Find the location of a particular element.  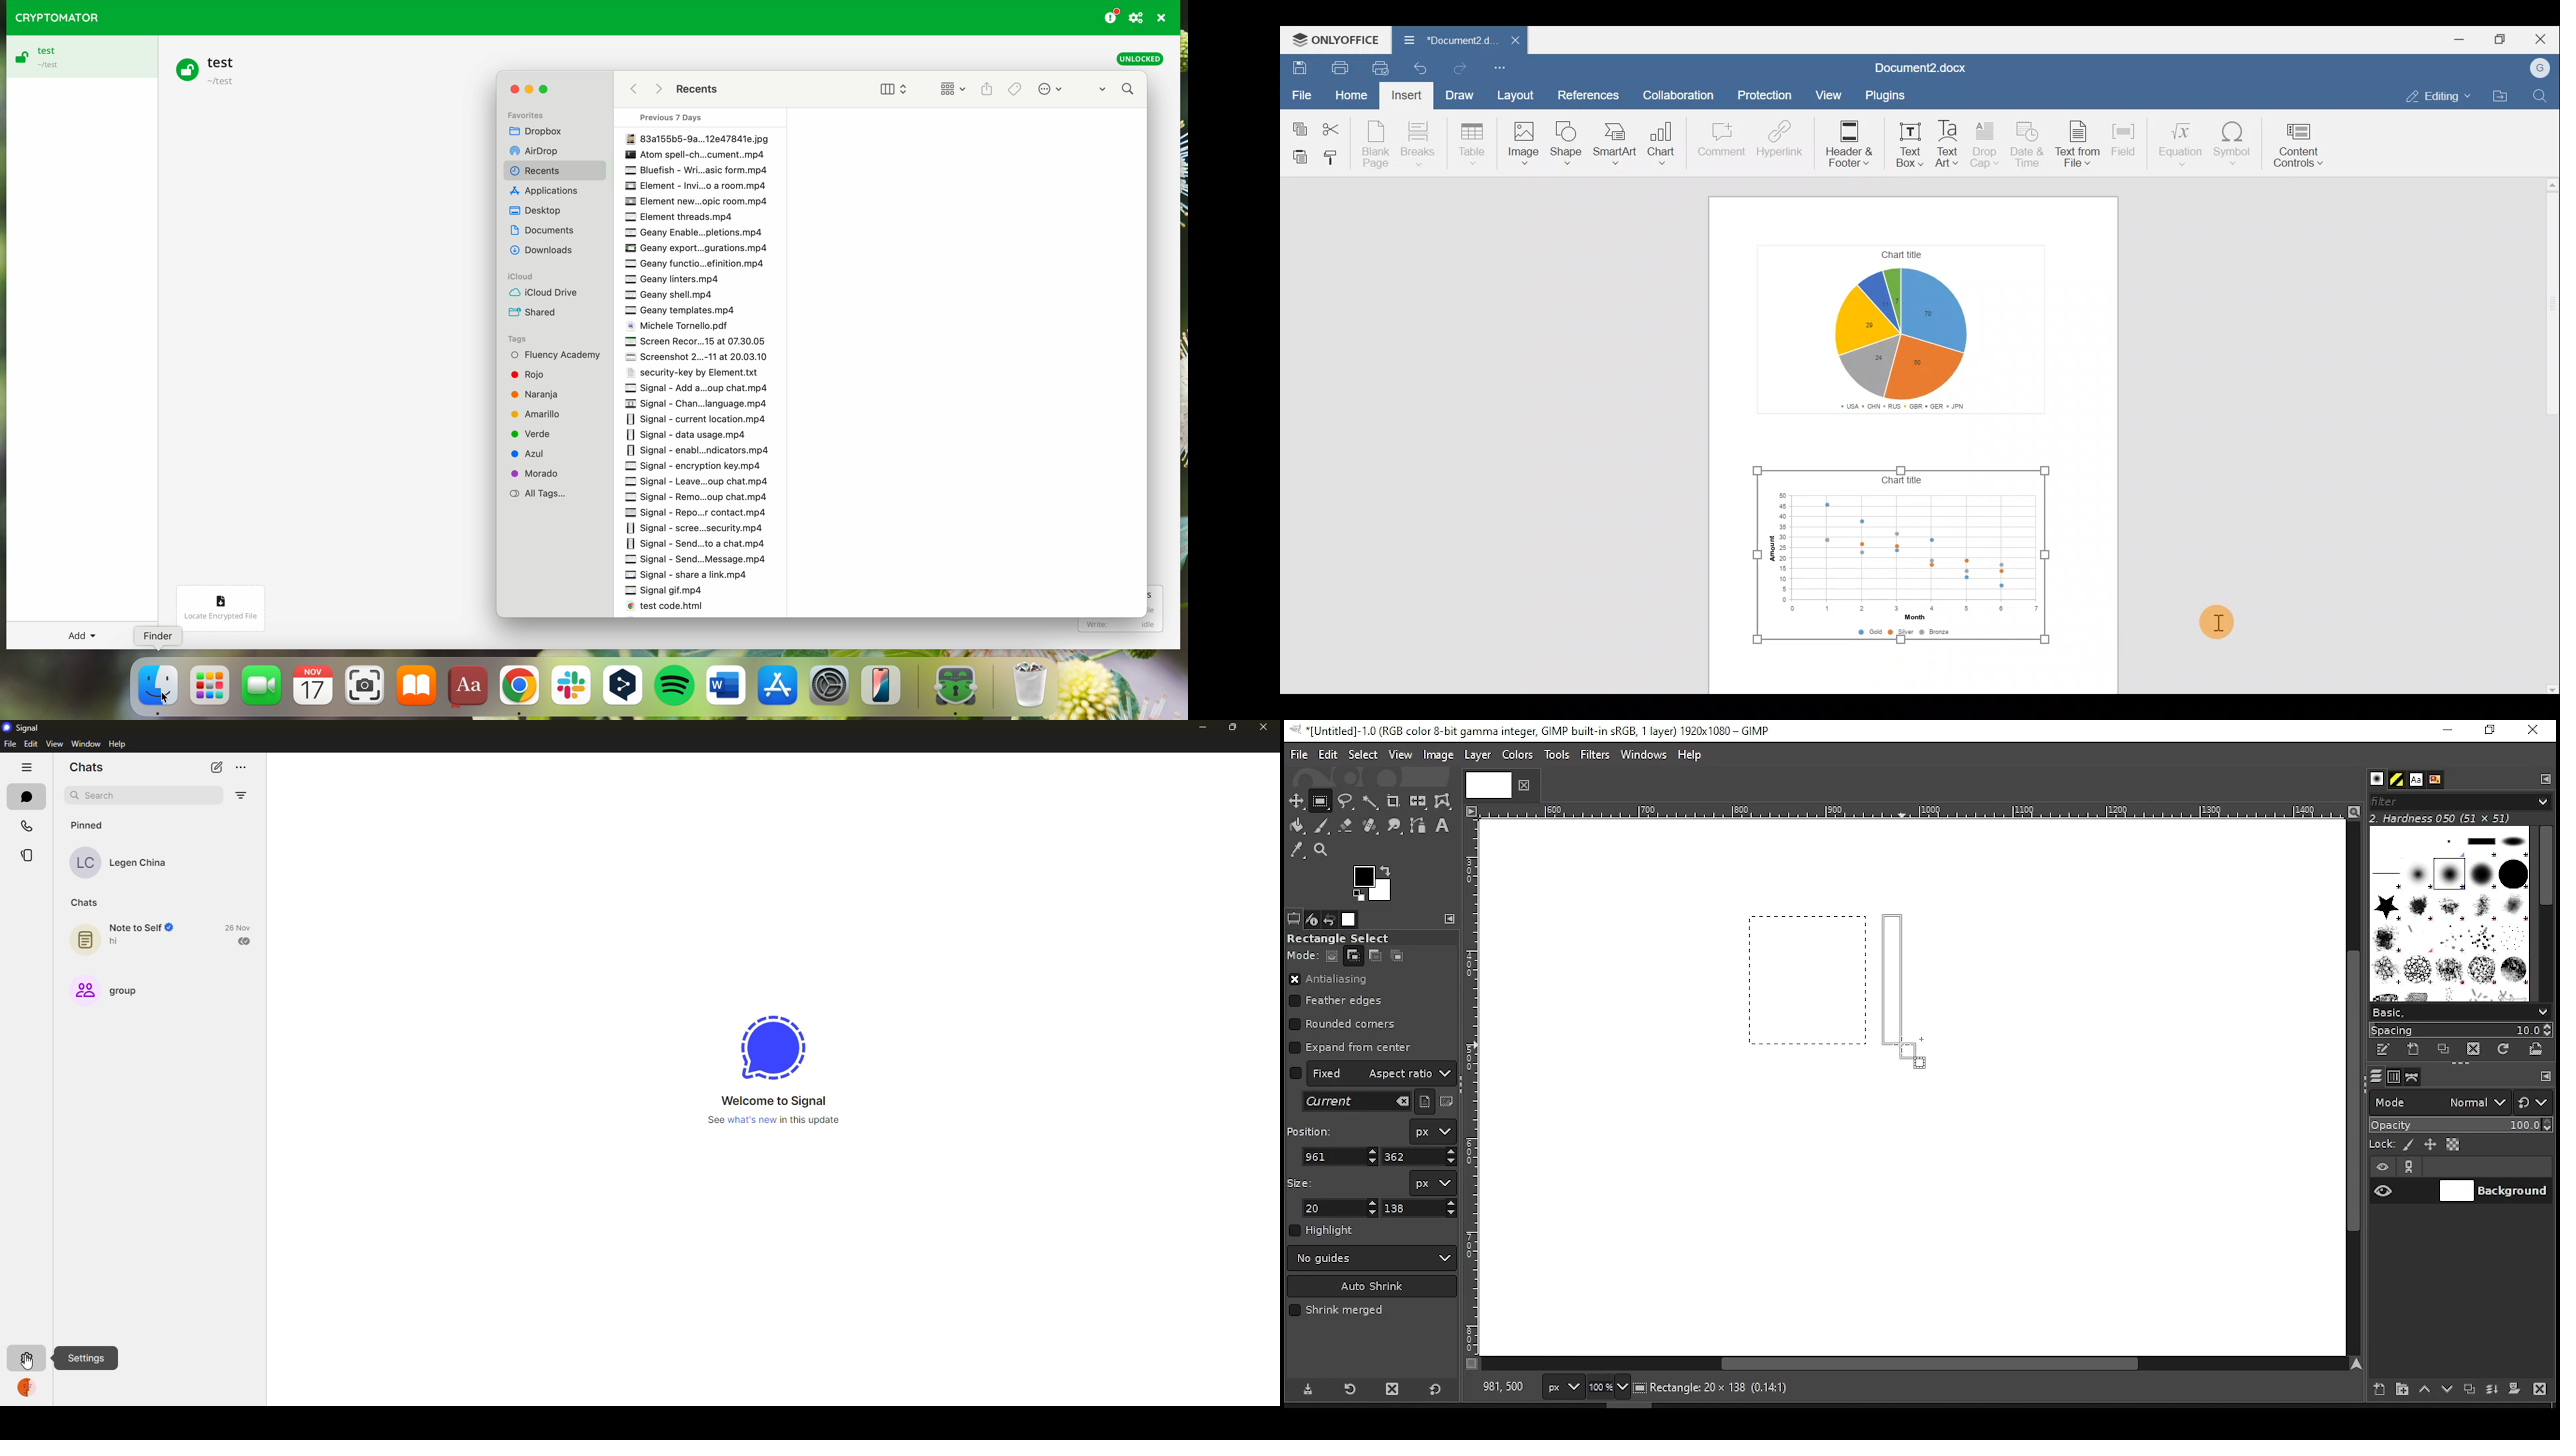

Draw is located at coordinates (1461, 97).